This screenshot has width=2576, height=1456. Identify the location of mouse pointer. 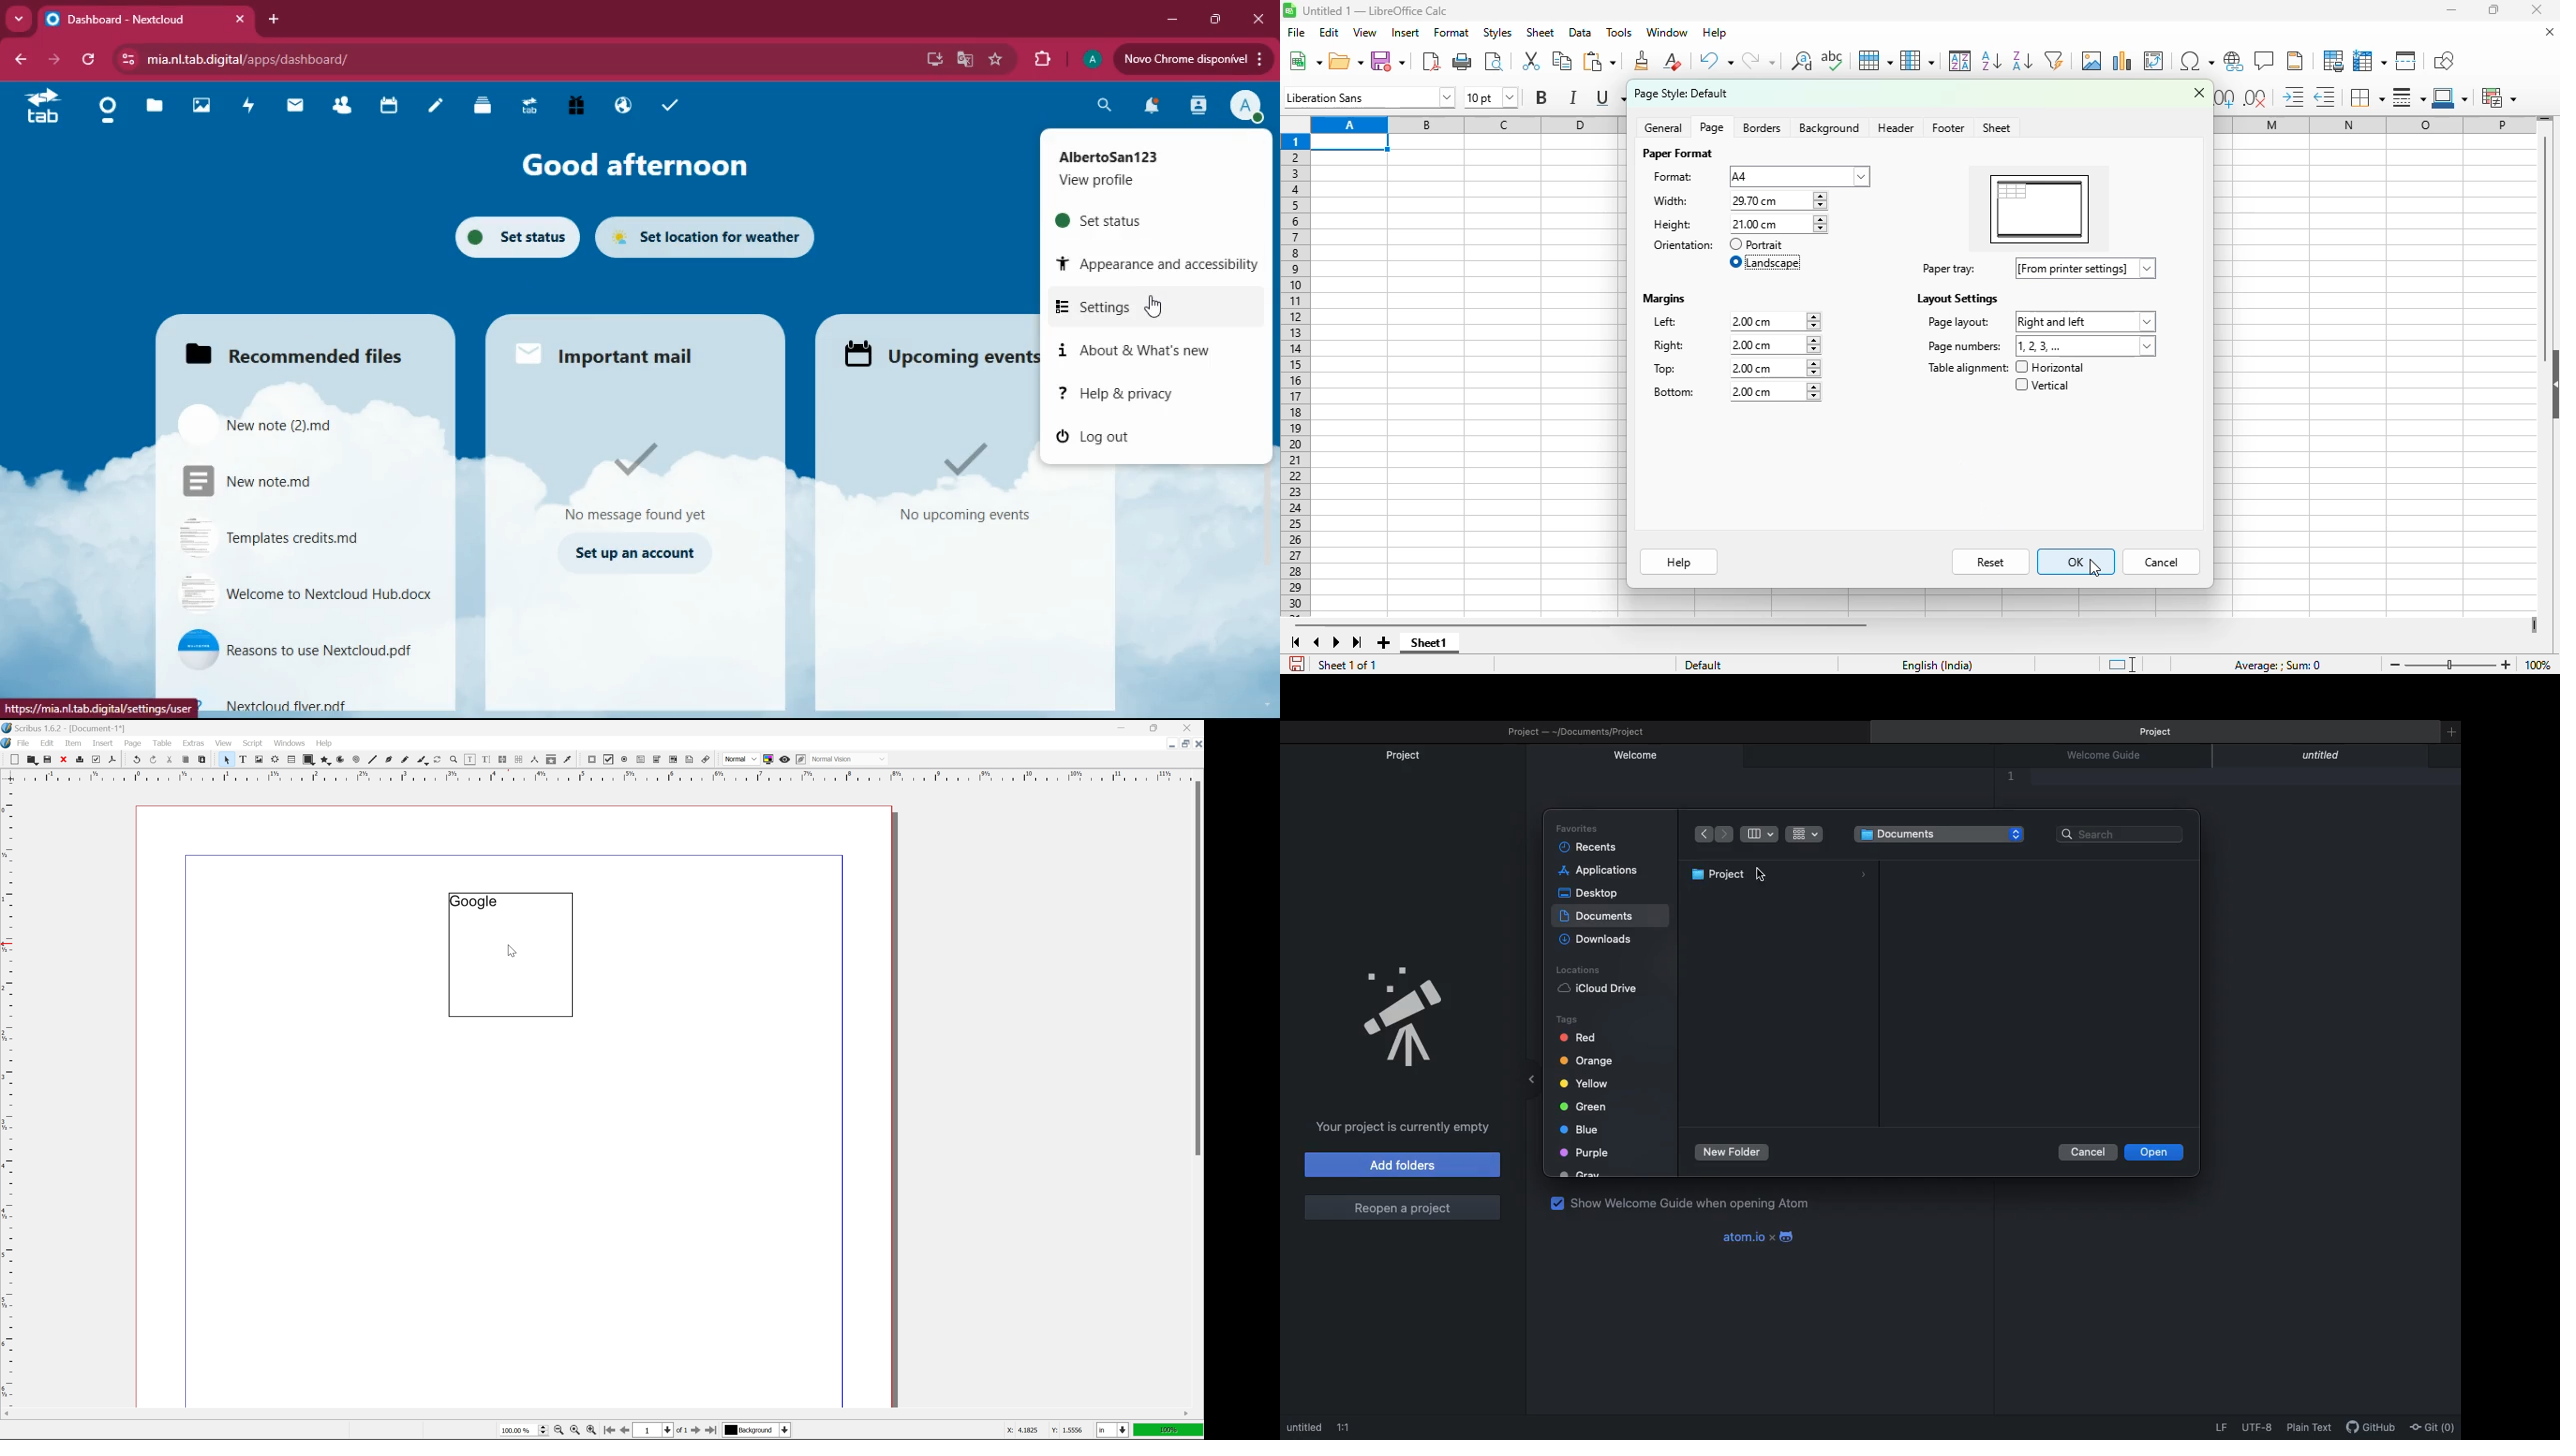
(511, 952).